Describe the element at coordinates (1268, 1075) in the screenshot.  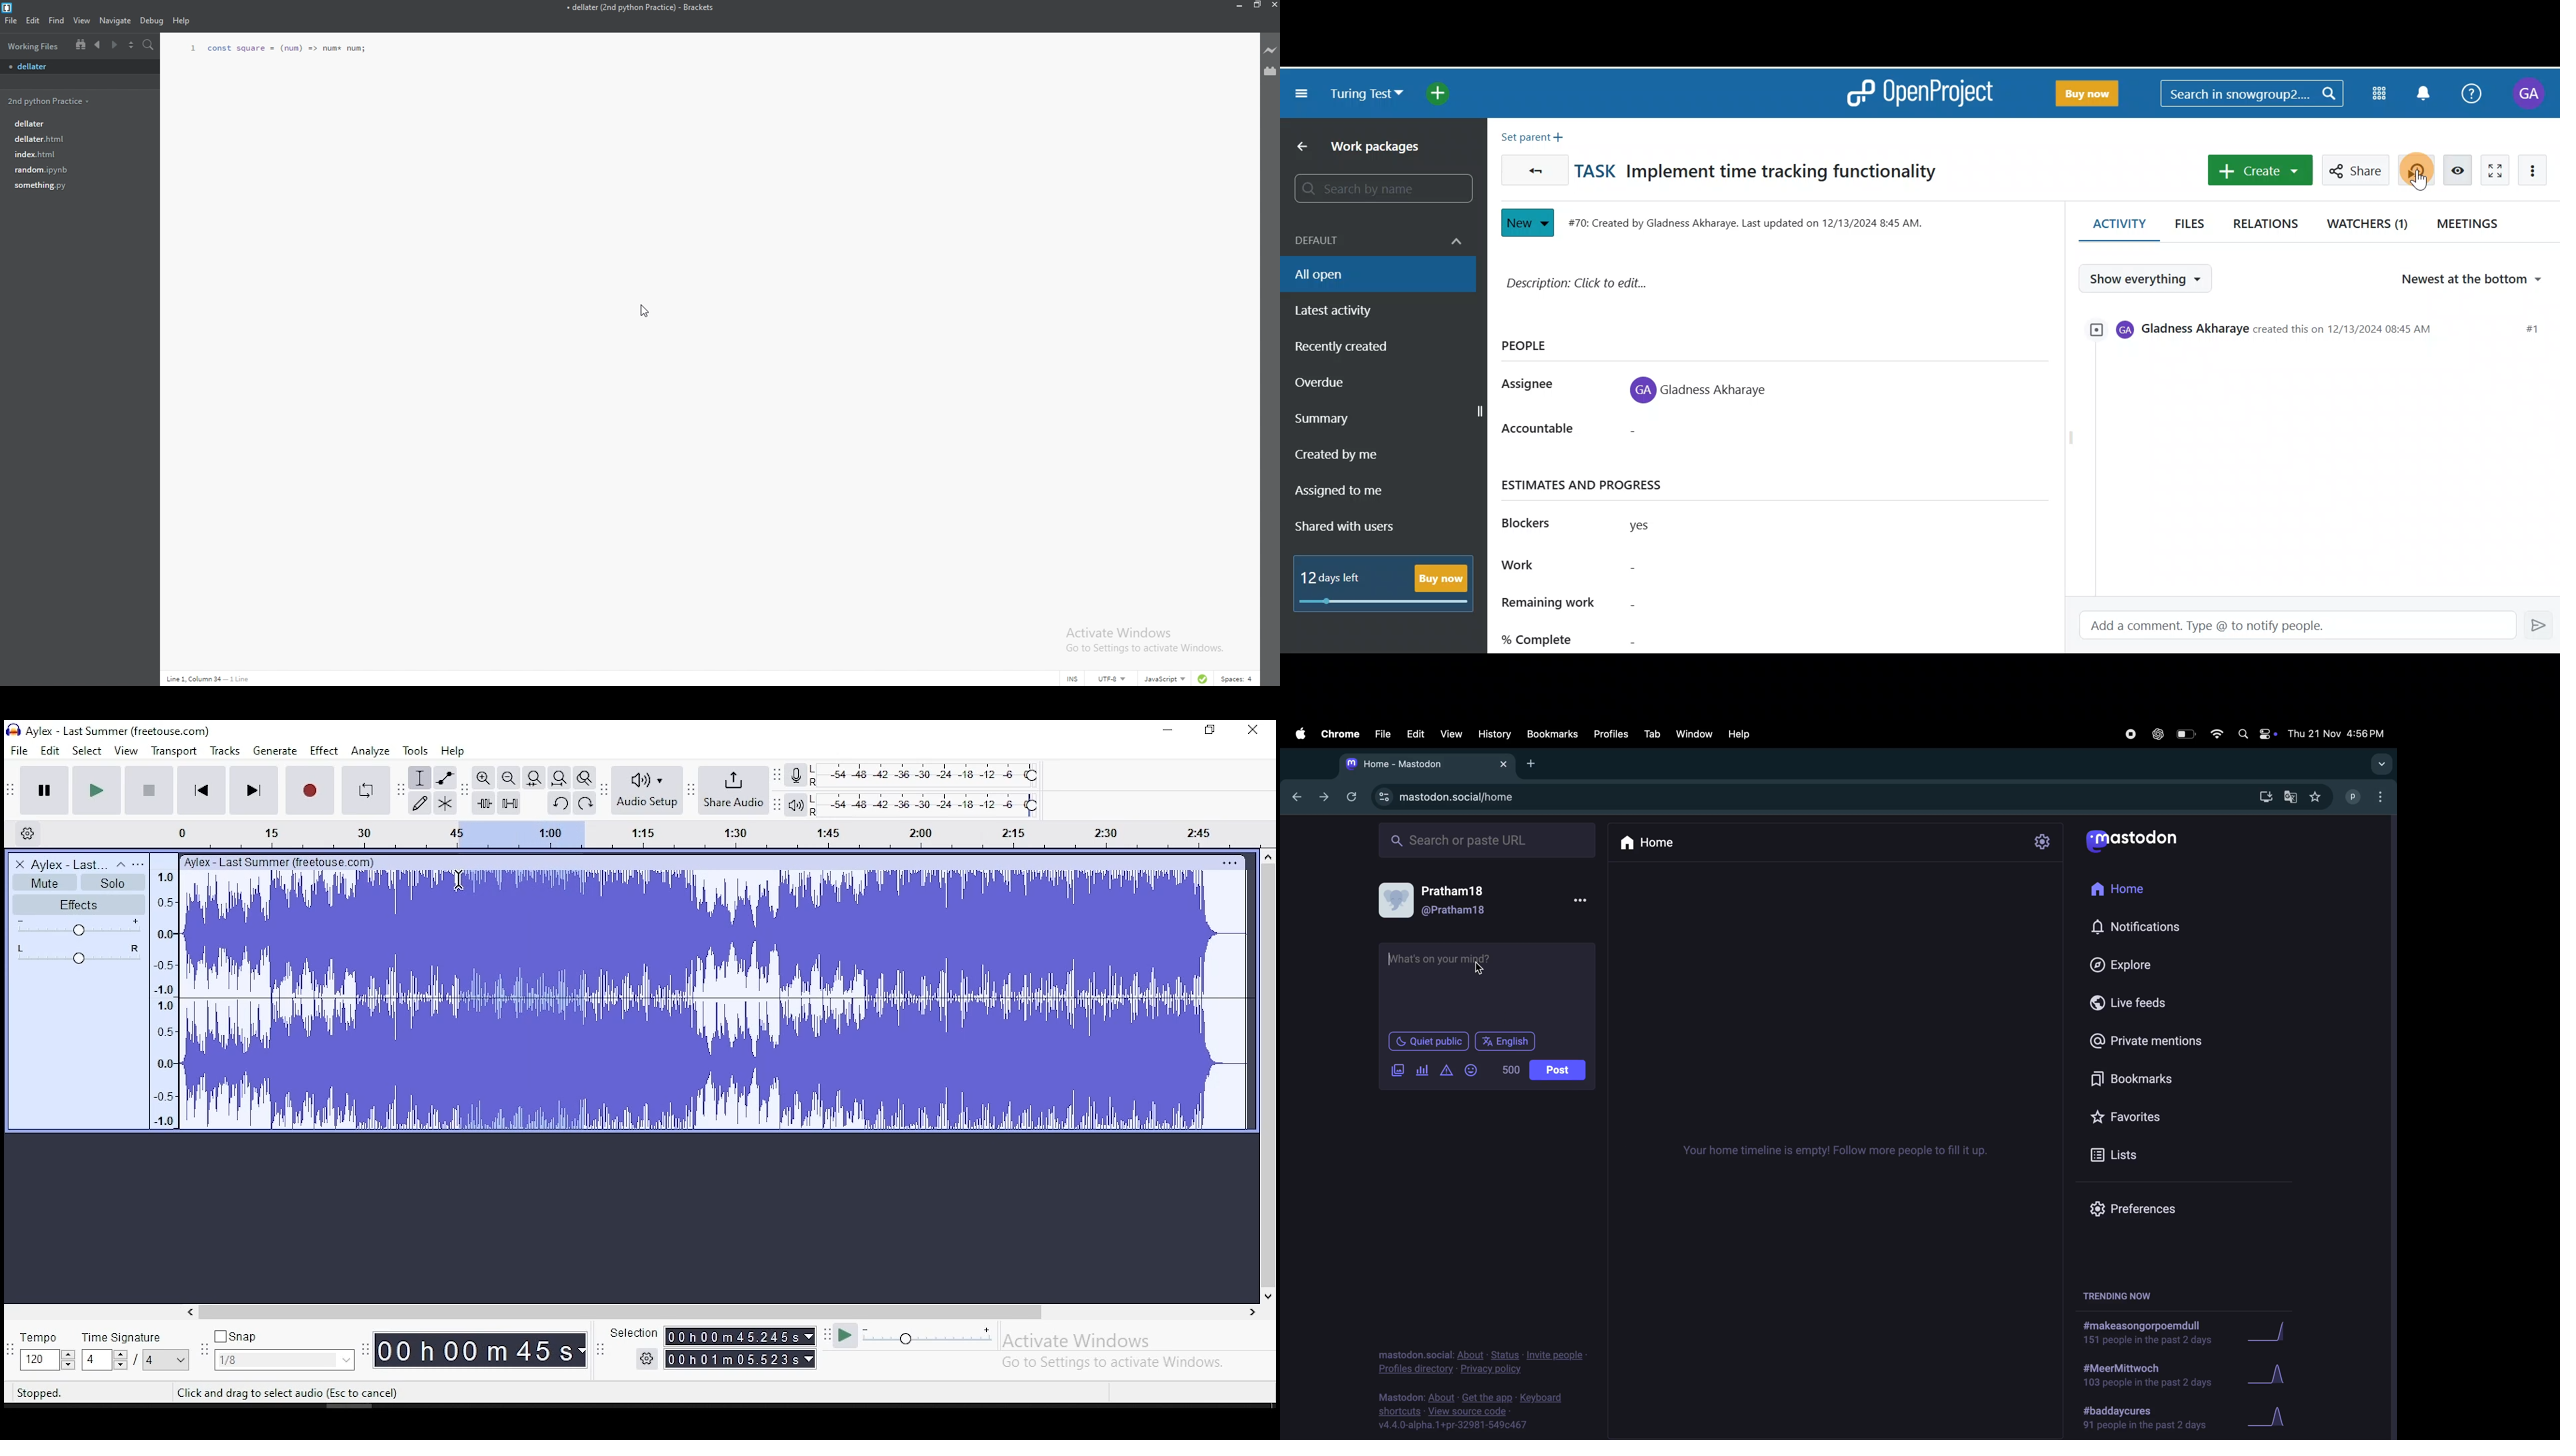
I see `scroll bar` at that location.